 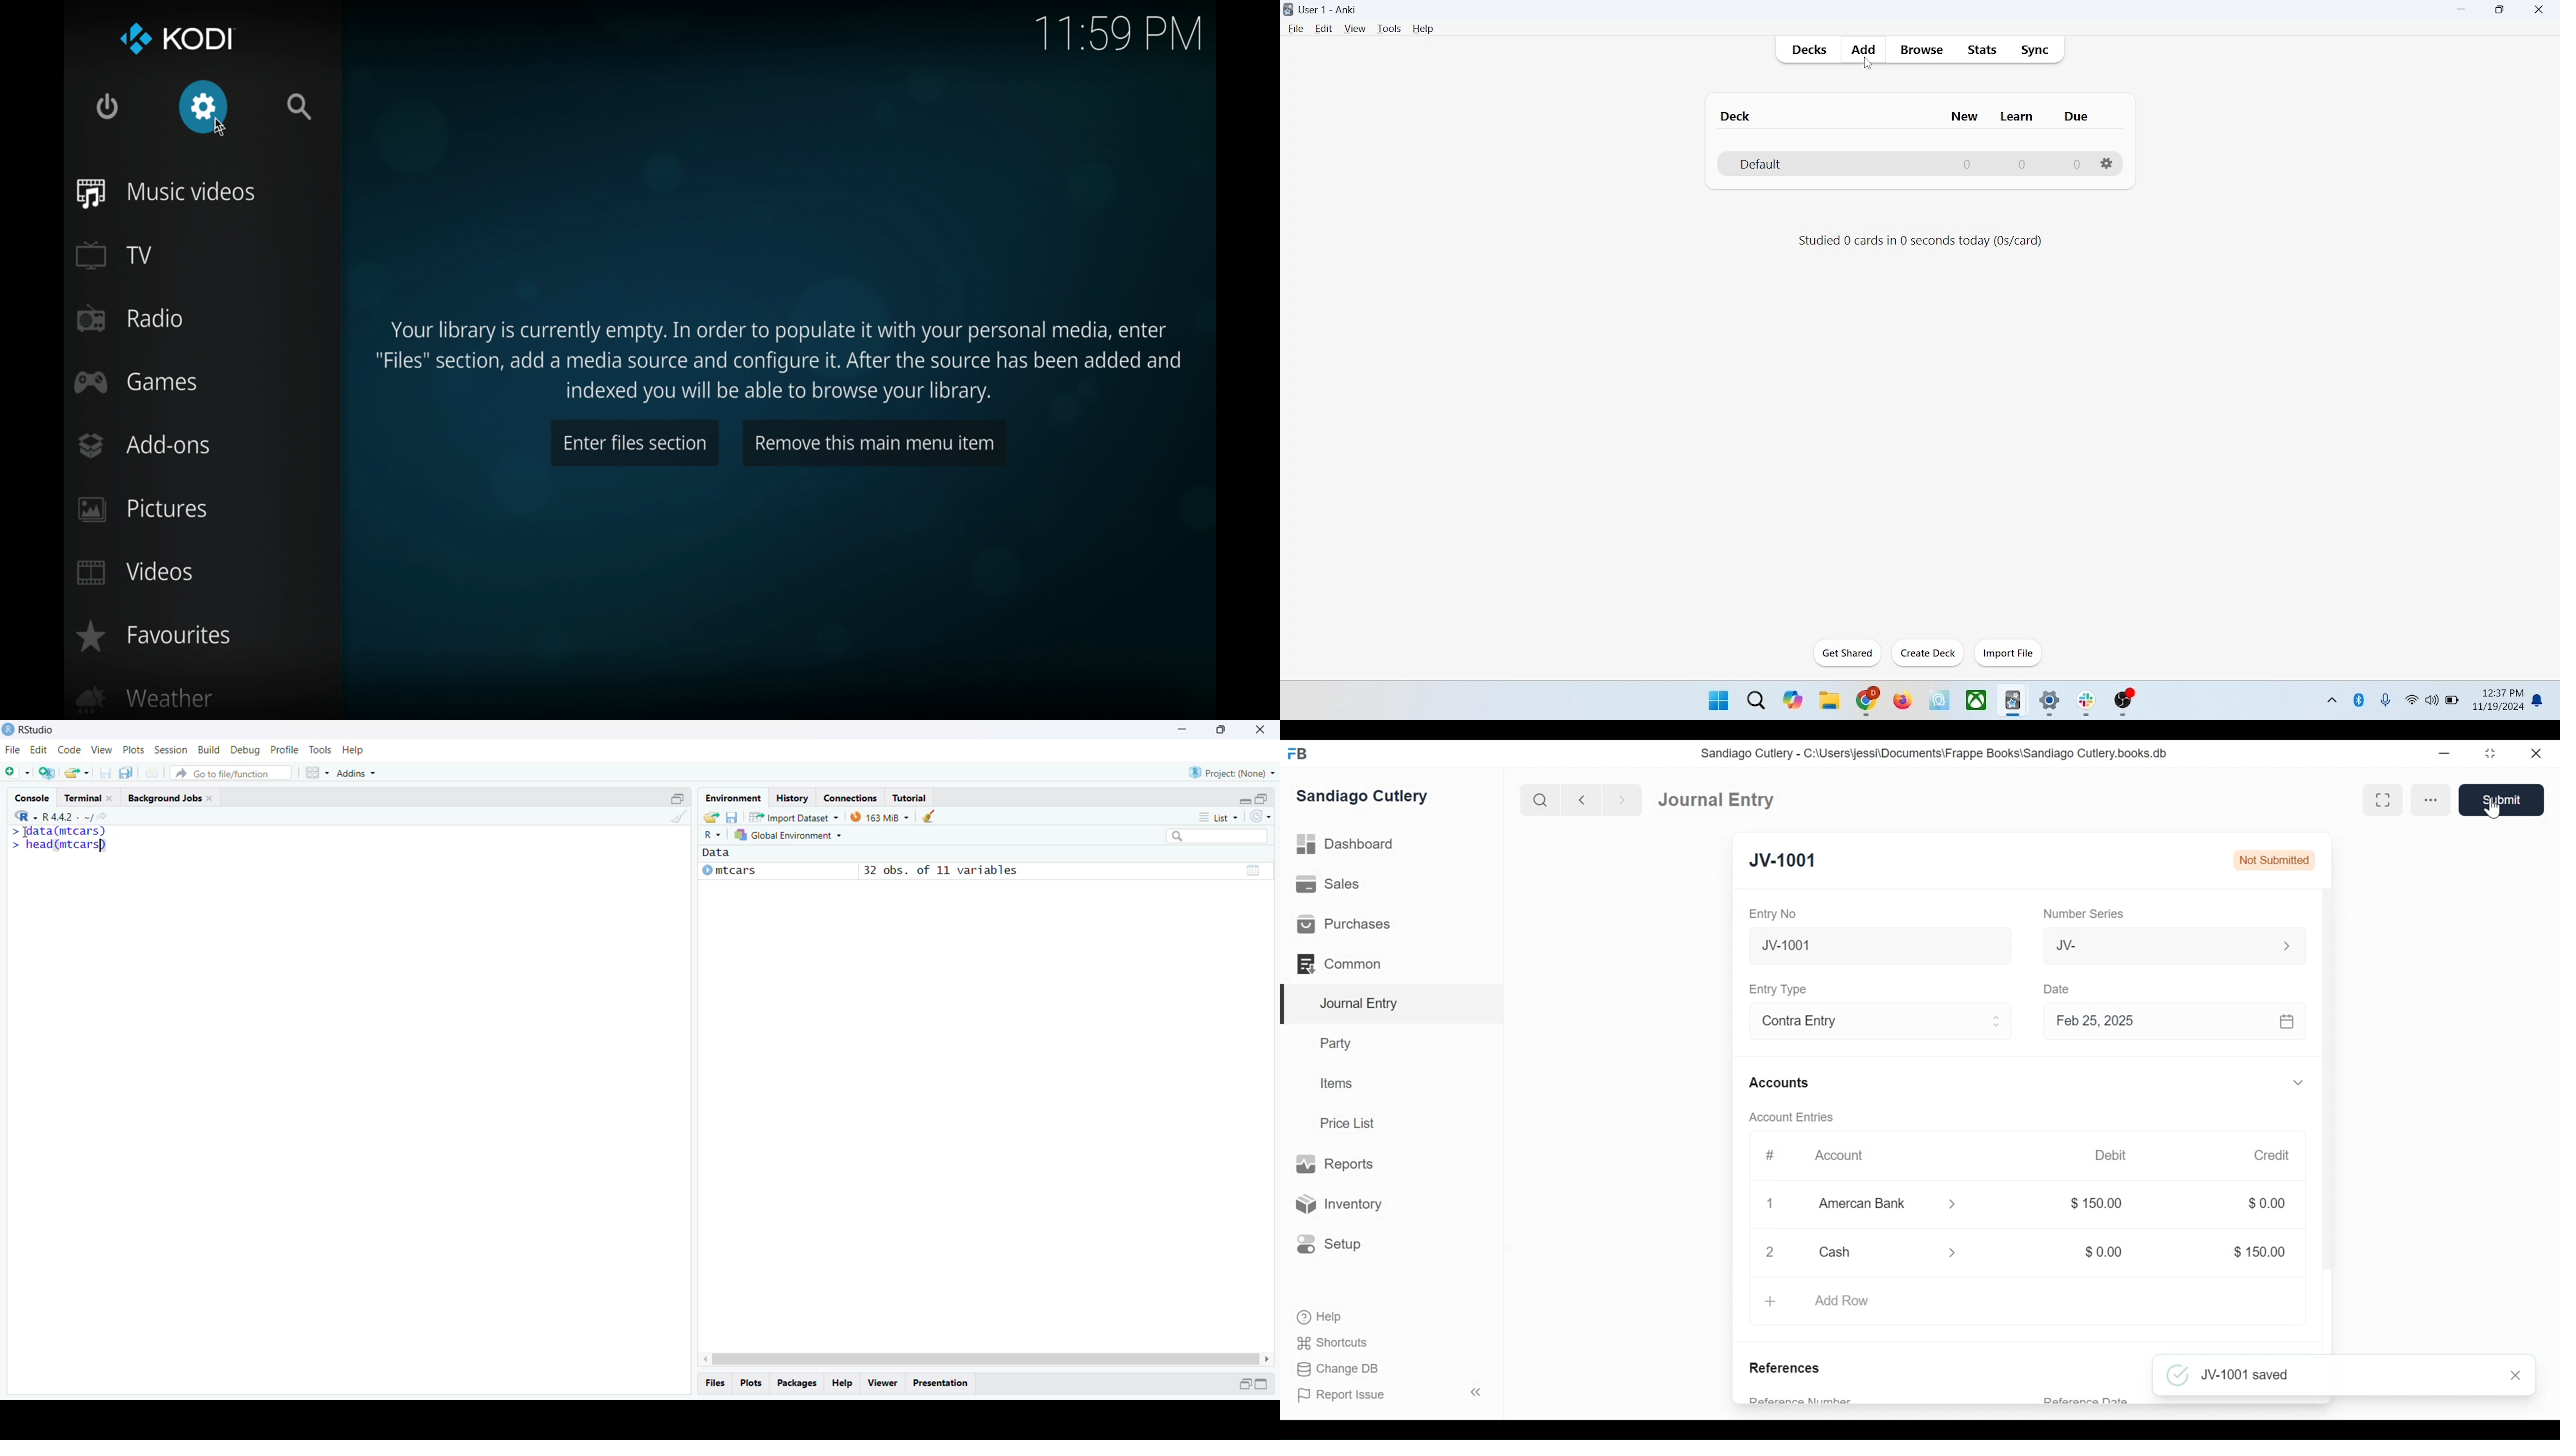 What do you see at coordinates (1771, 1251) in the screenshot?
I see `close` at bounding box center [1771, 1251].